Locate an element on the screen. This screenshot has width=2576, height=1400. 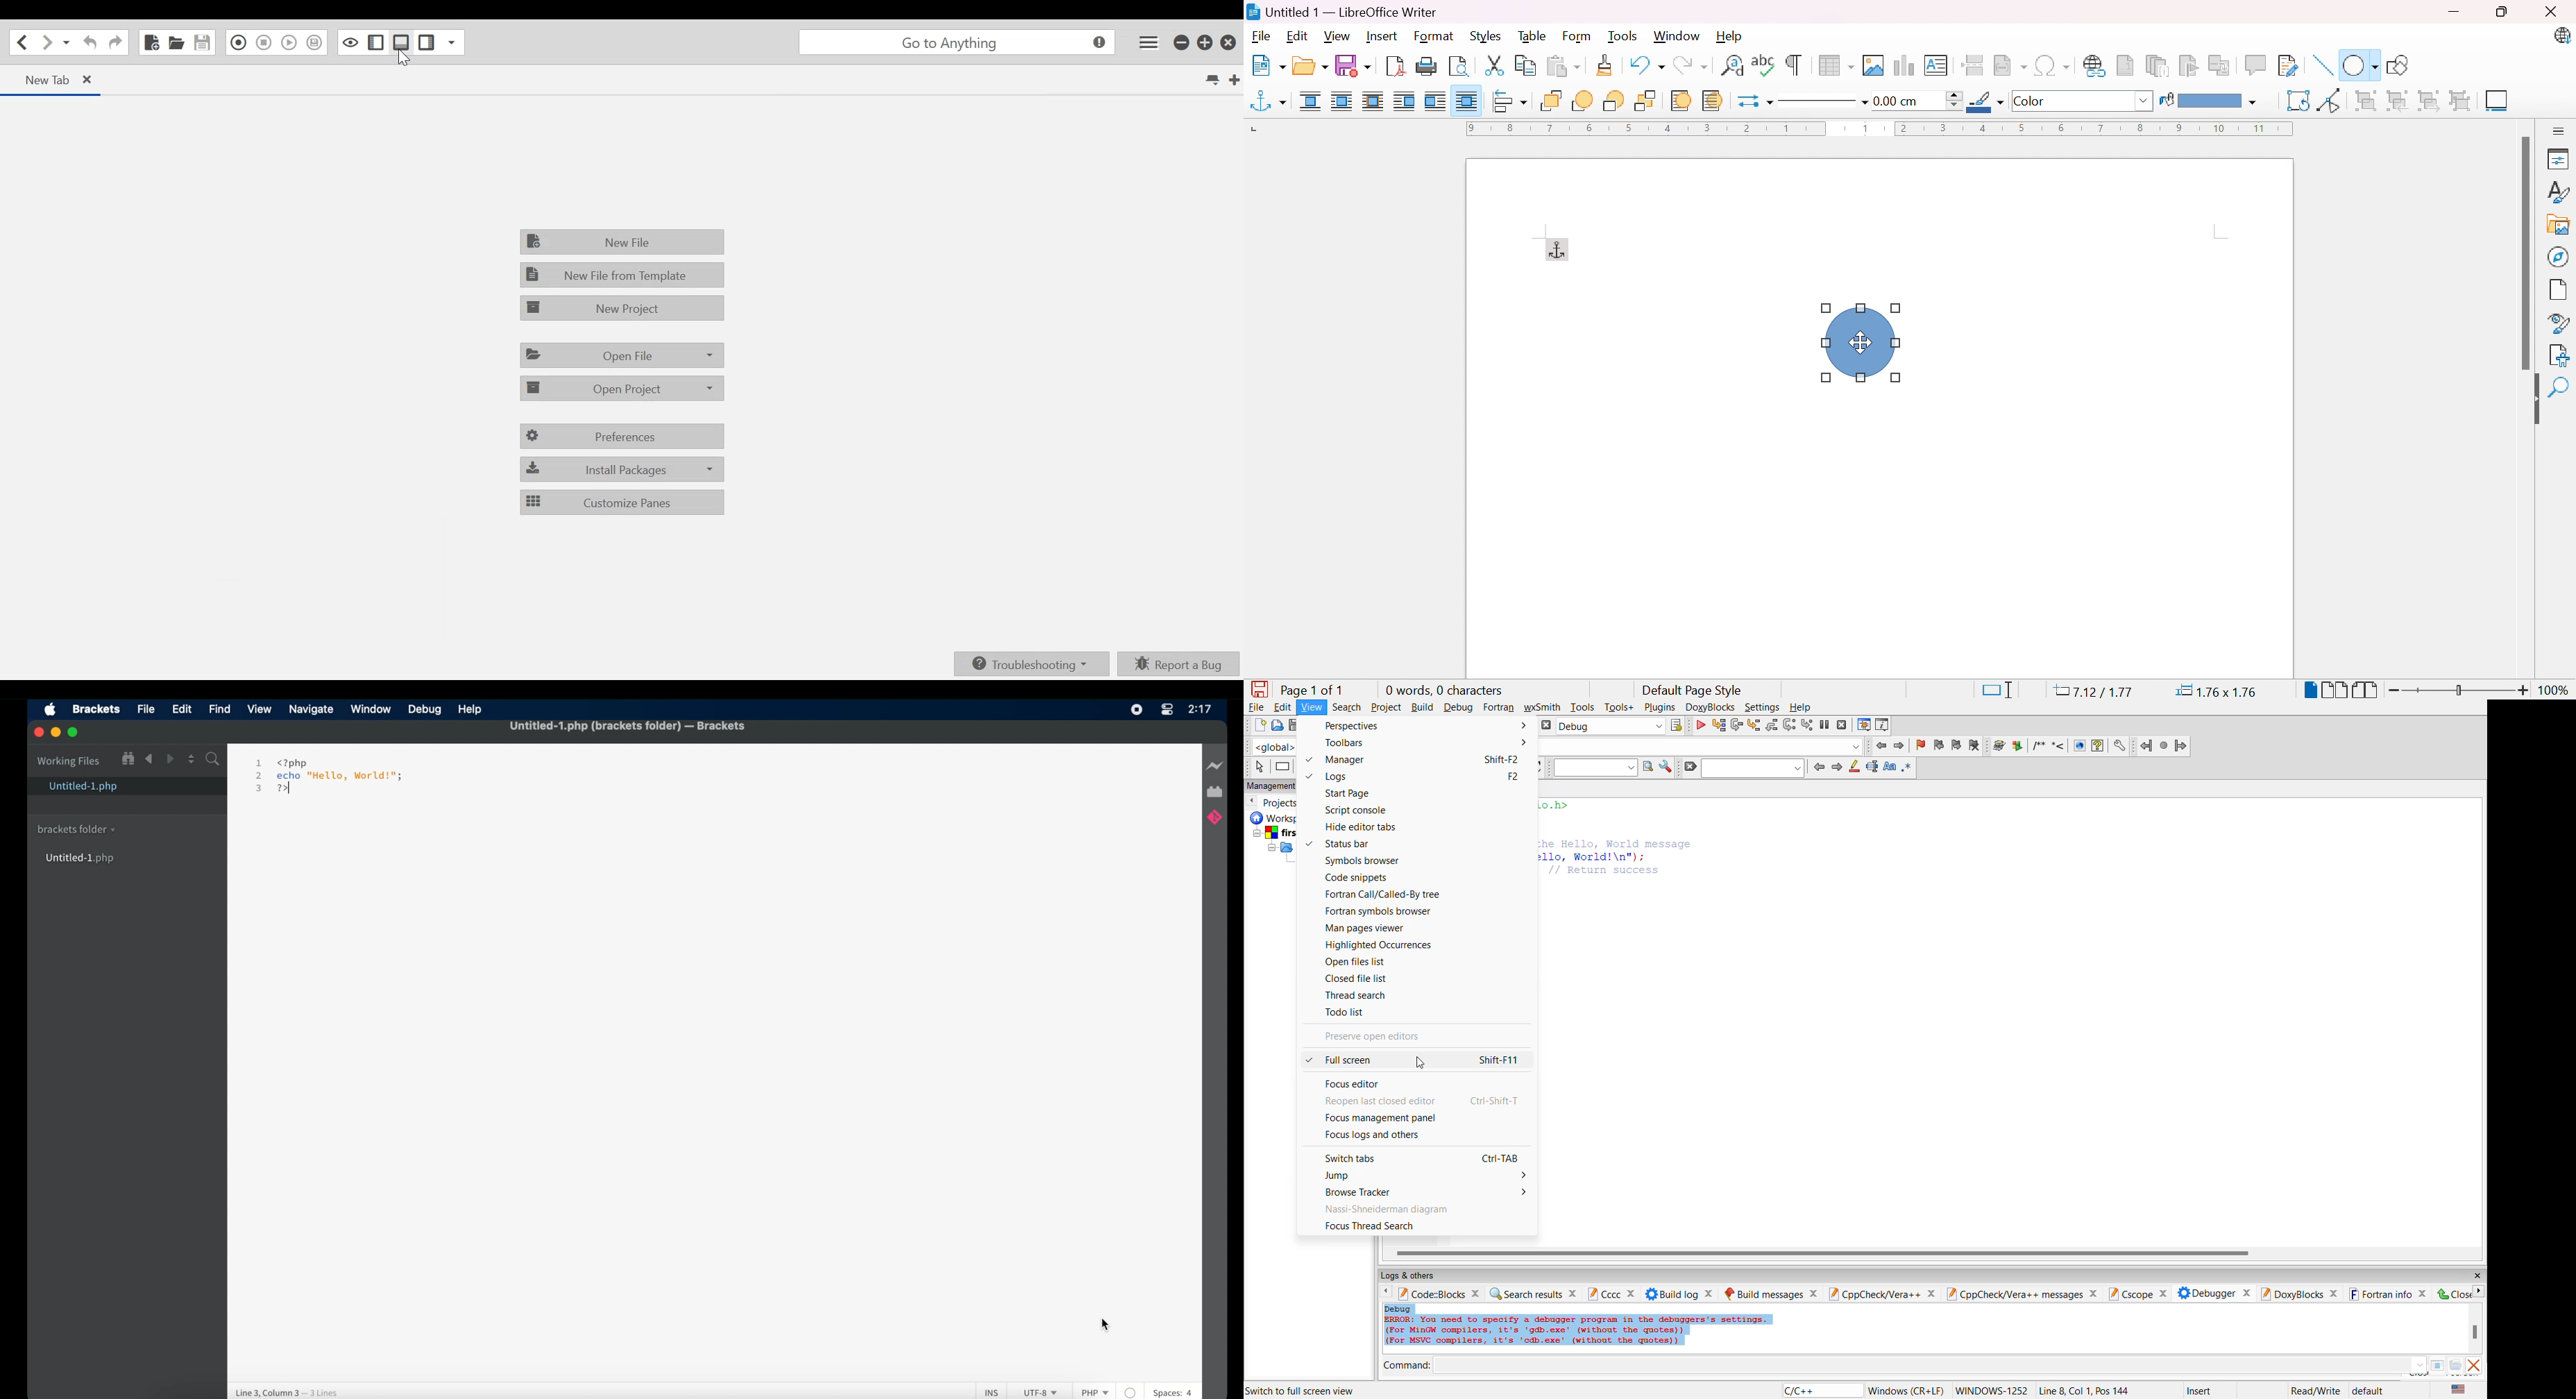
Through is located at coordinates (1467, 101).